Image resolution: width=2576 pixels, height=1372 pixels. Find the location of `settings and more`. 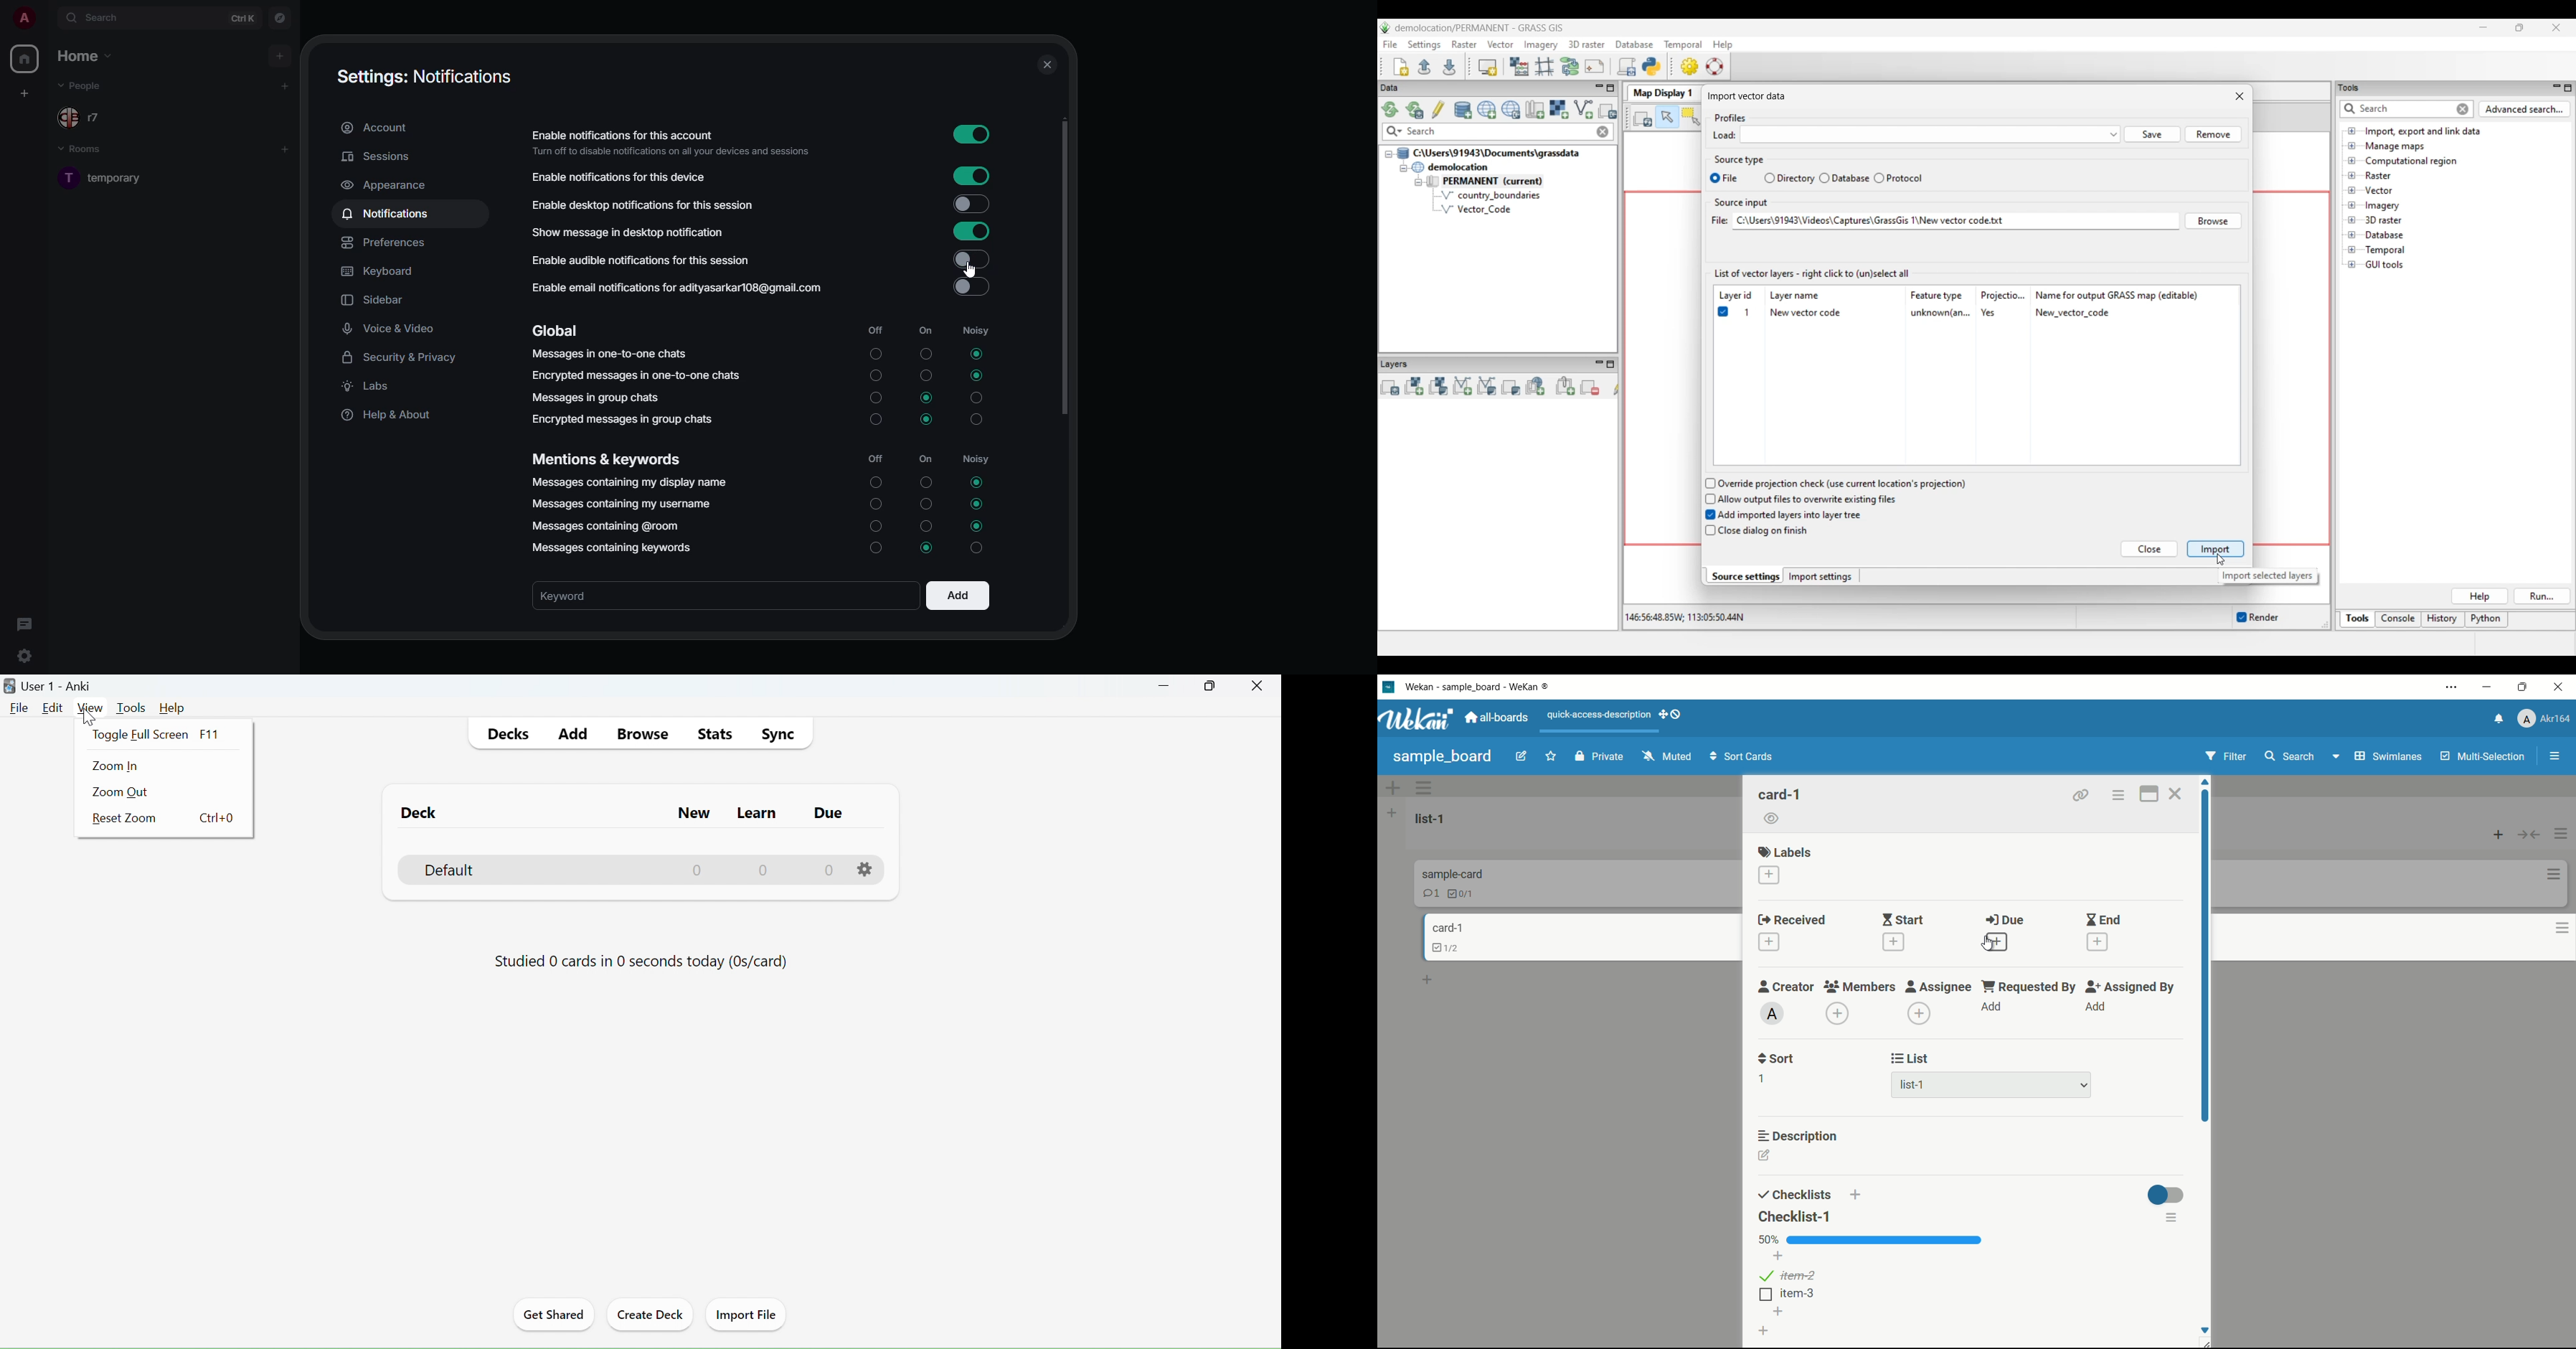

settings and more is located at coordinates (2448, 686).